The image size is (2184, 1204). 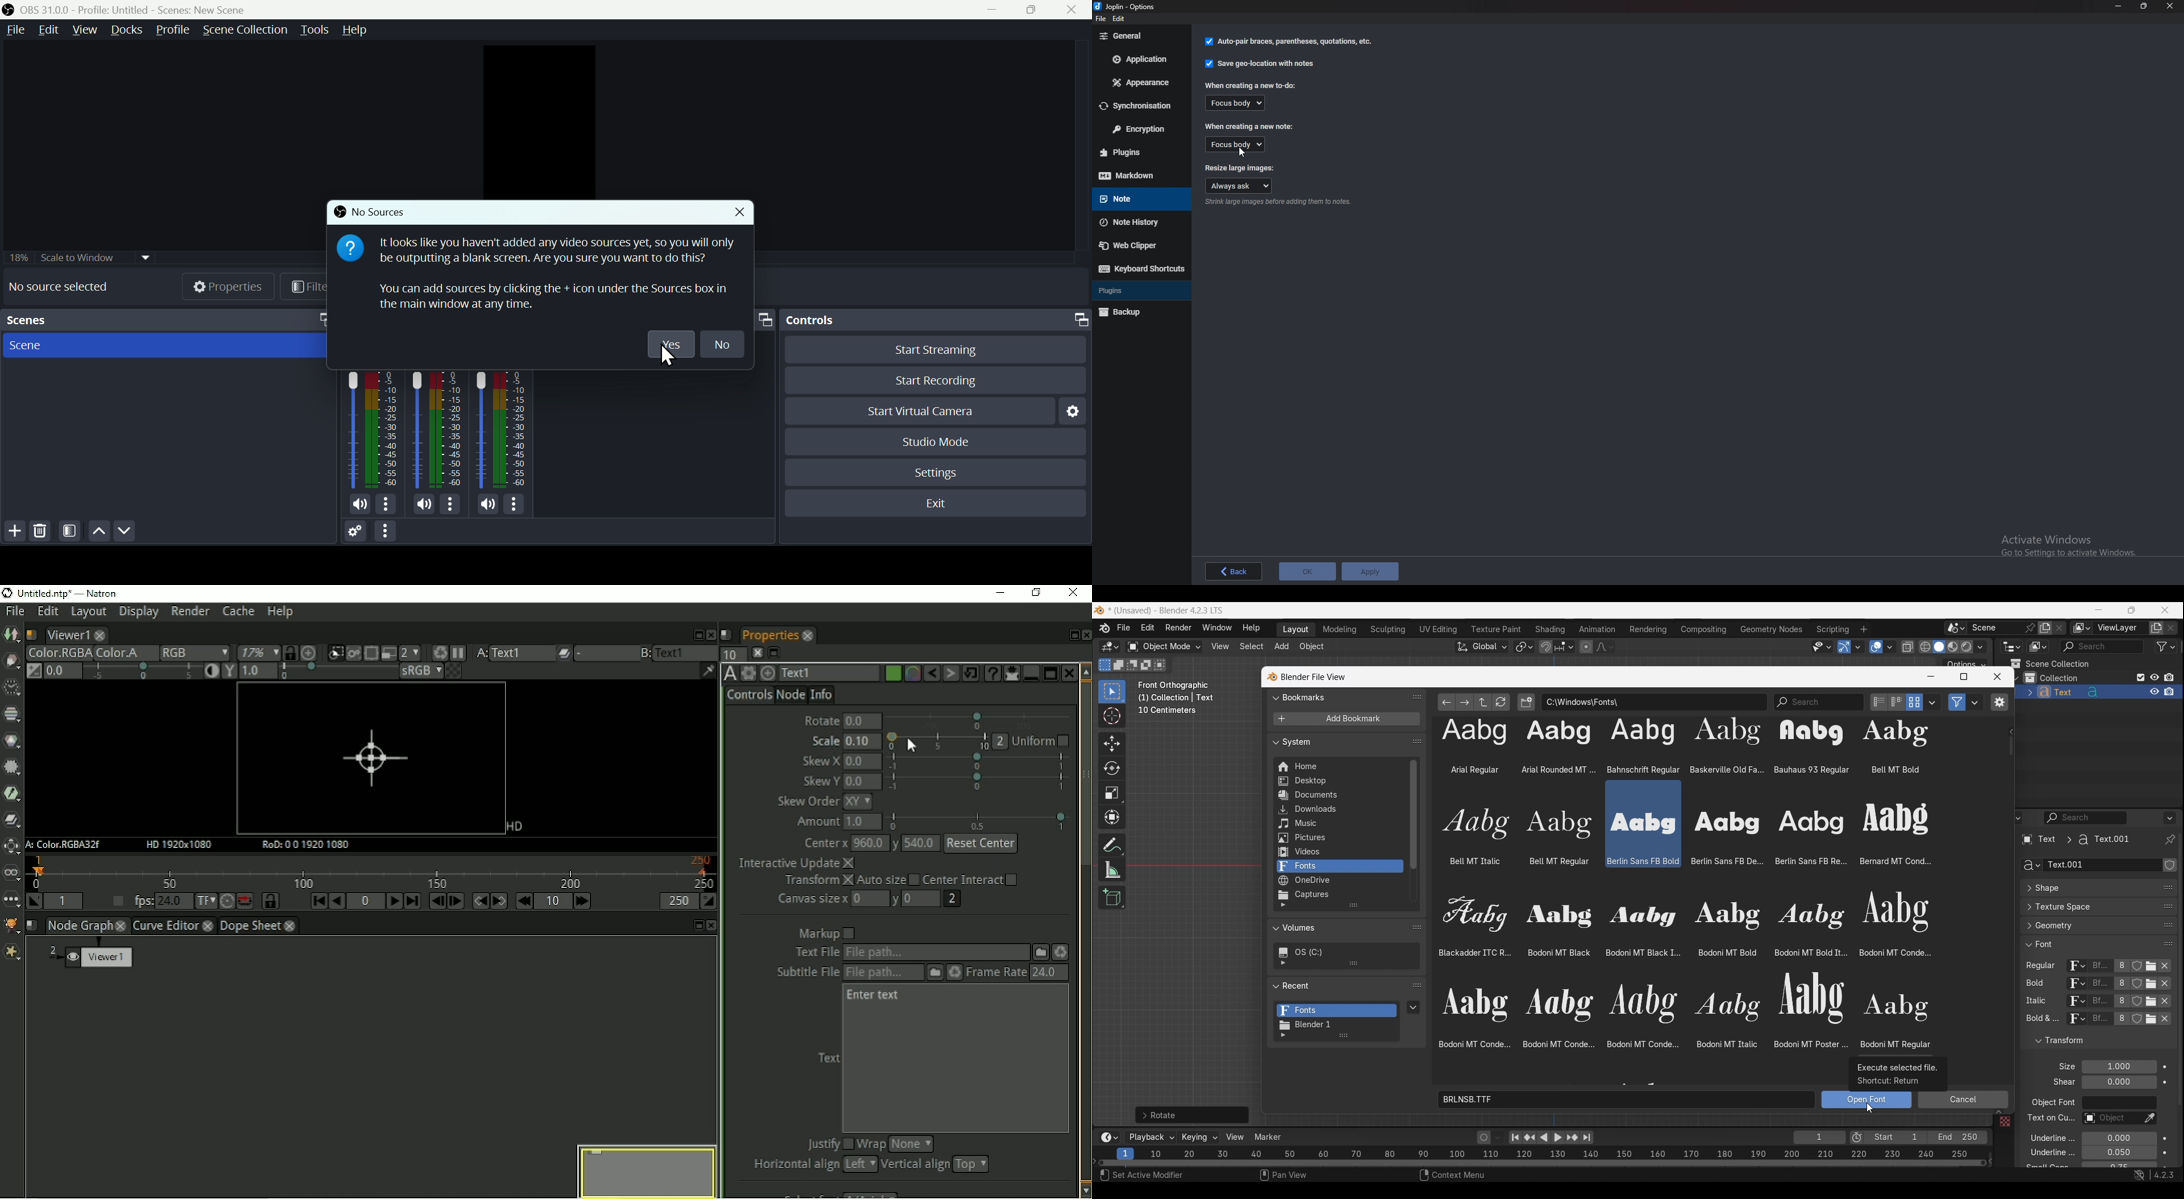 I want to click on OBS 31.0 .0 profile untitled scenes new scenes, so click(x=130, y=10).